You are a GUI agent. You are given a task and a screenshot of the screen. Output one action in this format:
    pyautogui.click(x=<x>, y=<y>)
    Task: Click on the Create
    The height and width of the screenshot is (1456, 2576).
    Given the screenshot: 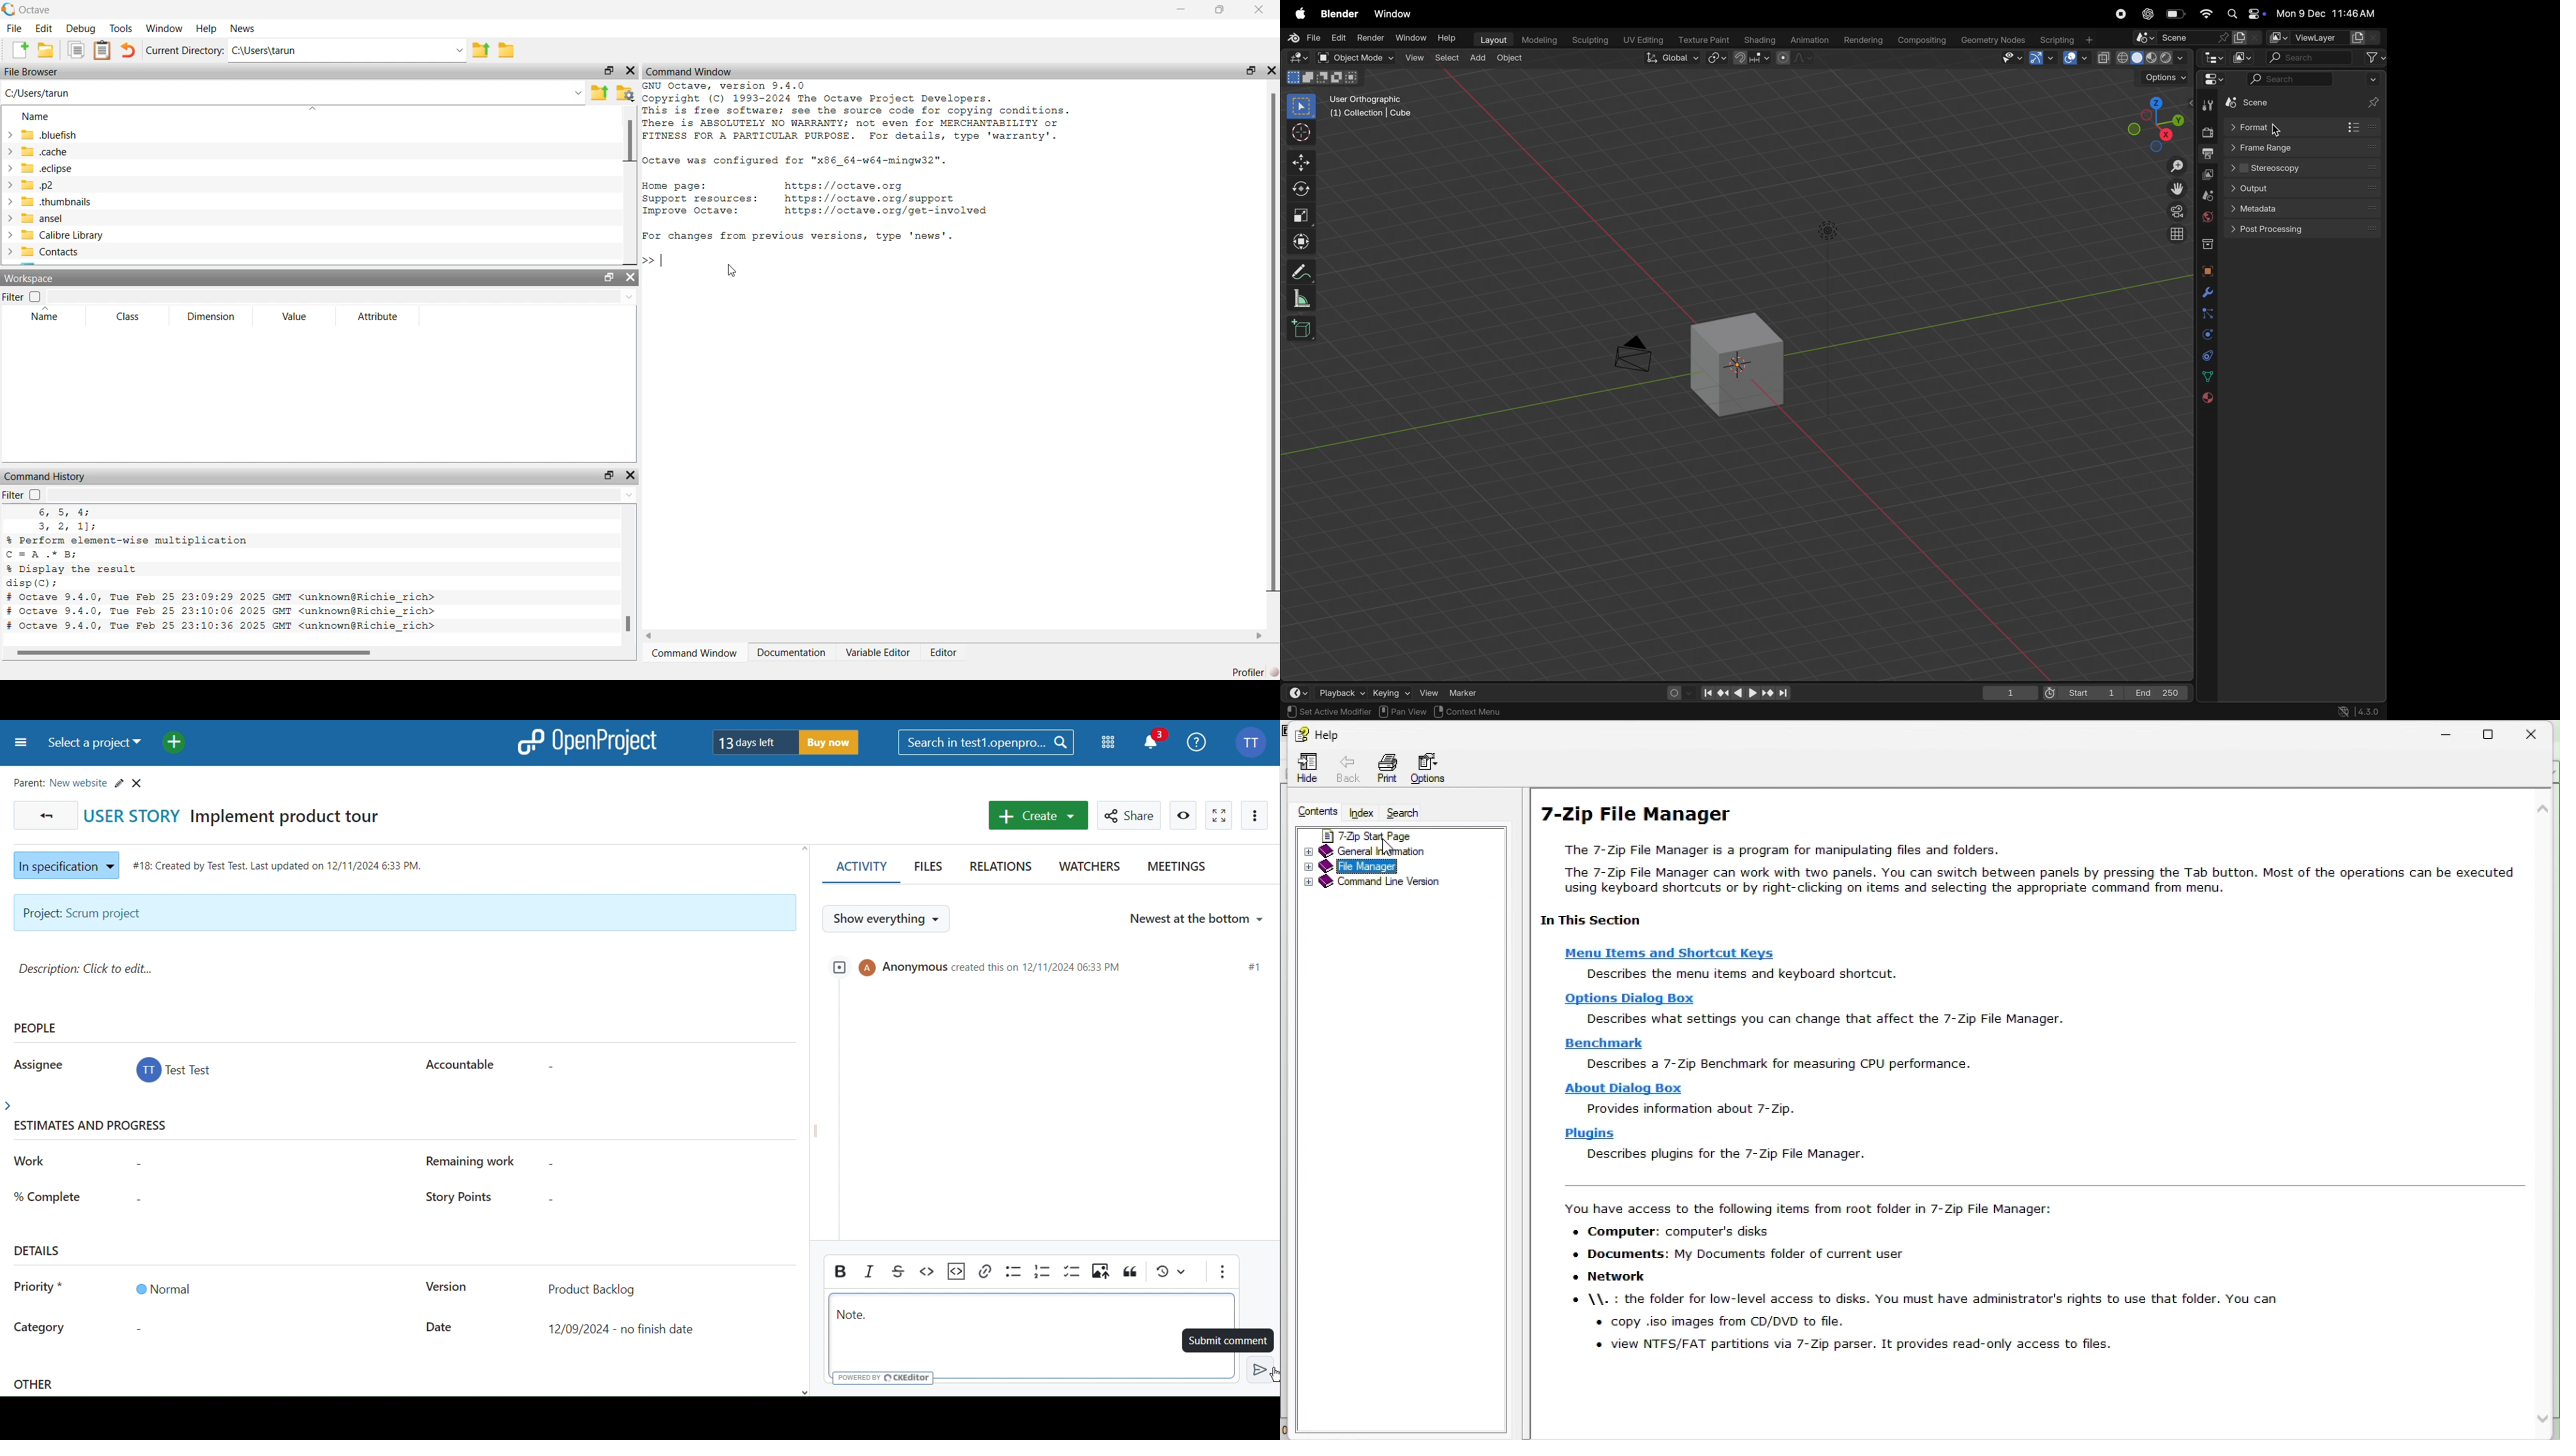 What is the action you would take?
    pyautogui.click(x=1037, y=815)
    